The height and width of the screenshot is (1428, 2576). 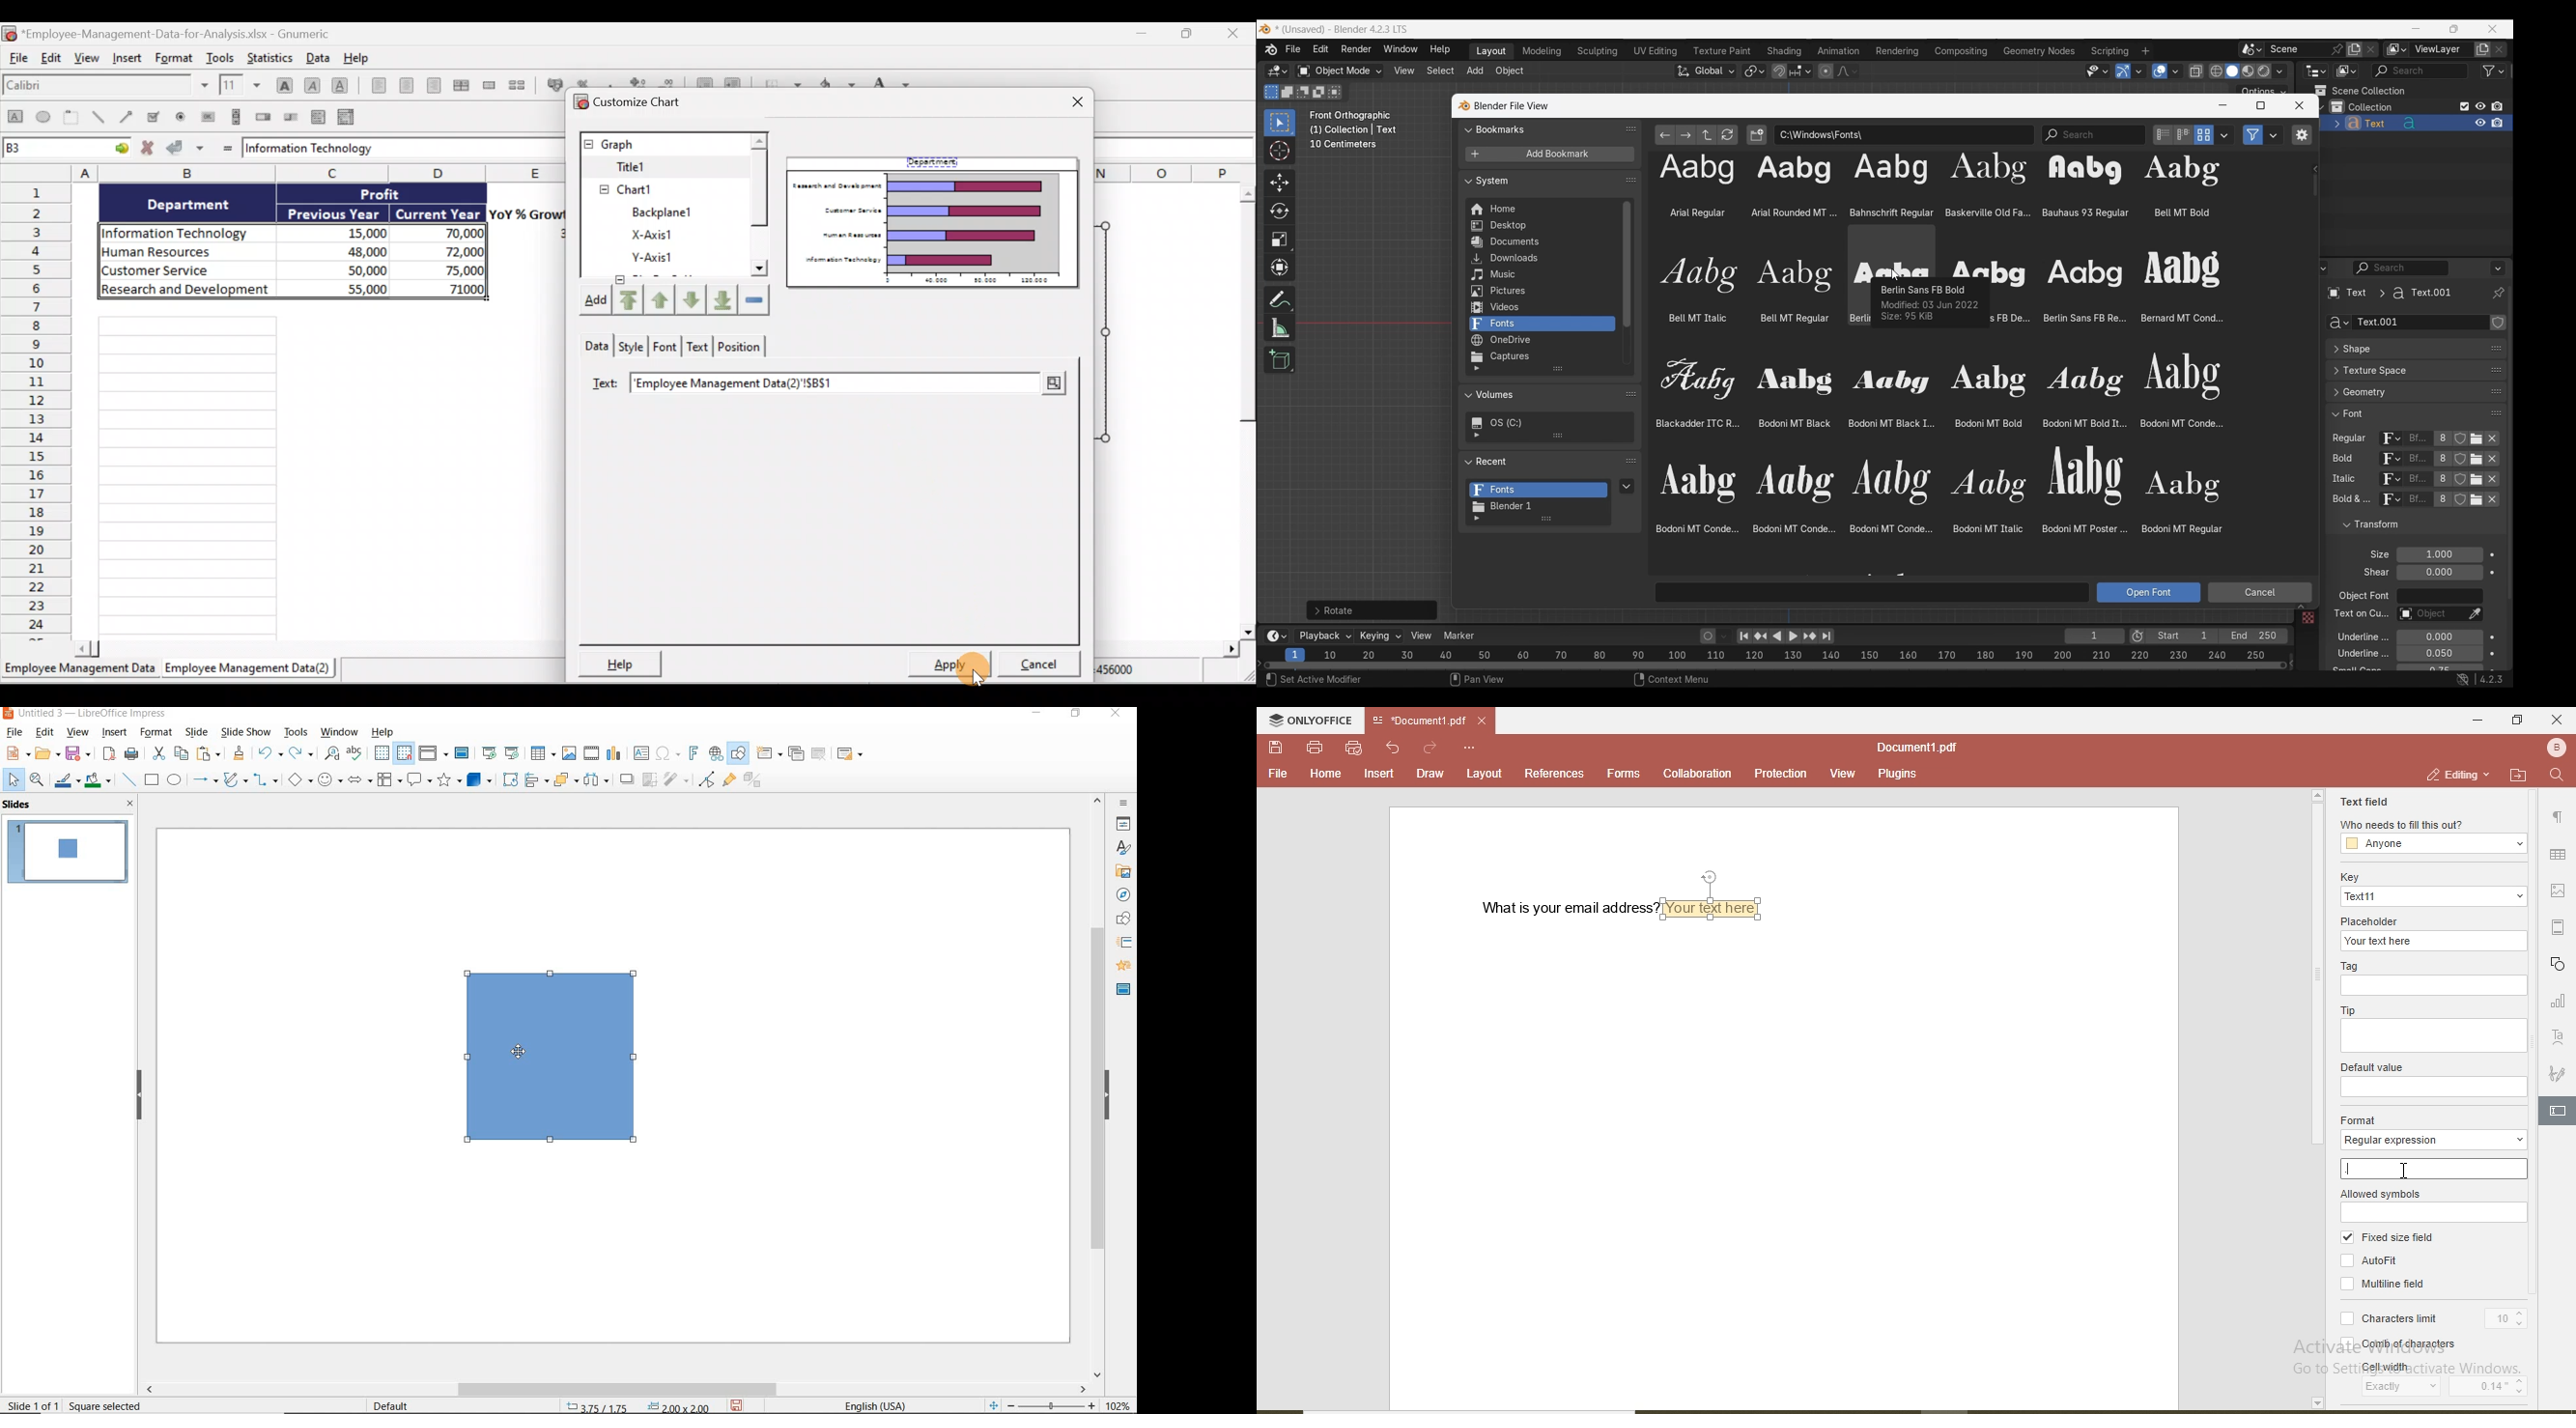 I want to click on Videos folder, so click(x=1541, y=308).